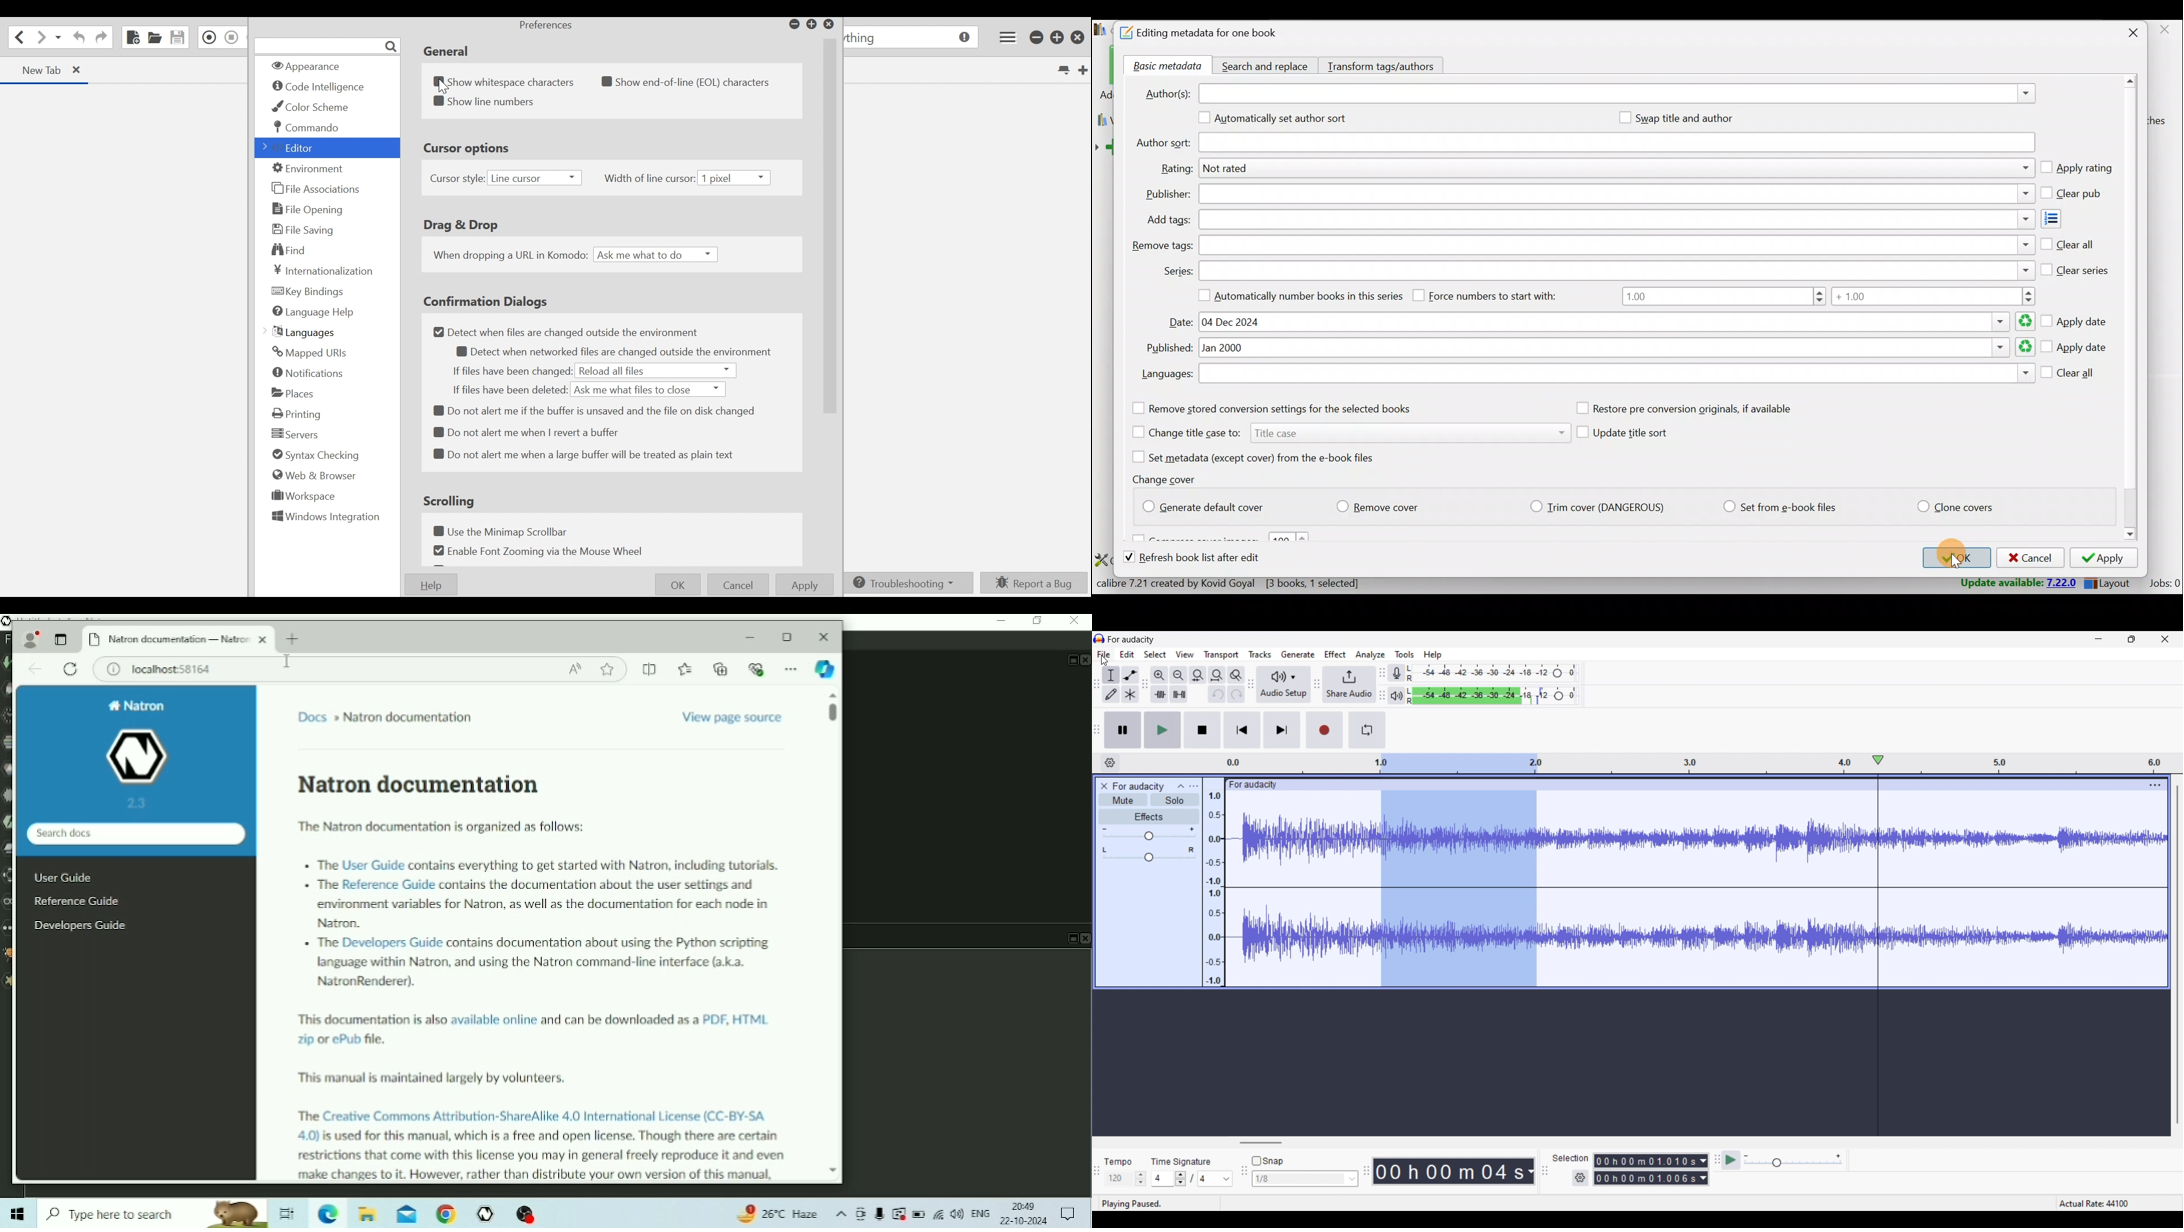 Image resolution: width=2184 pixels, height=1232 pixels. What do you see at coordinates (1179, 694) in the screenshot?
I see `Silence audio selection` at bounding box center [1179, 694].